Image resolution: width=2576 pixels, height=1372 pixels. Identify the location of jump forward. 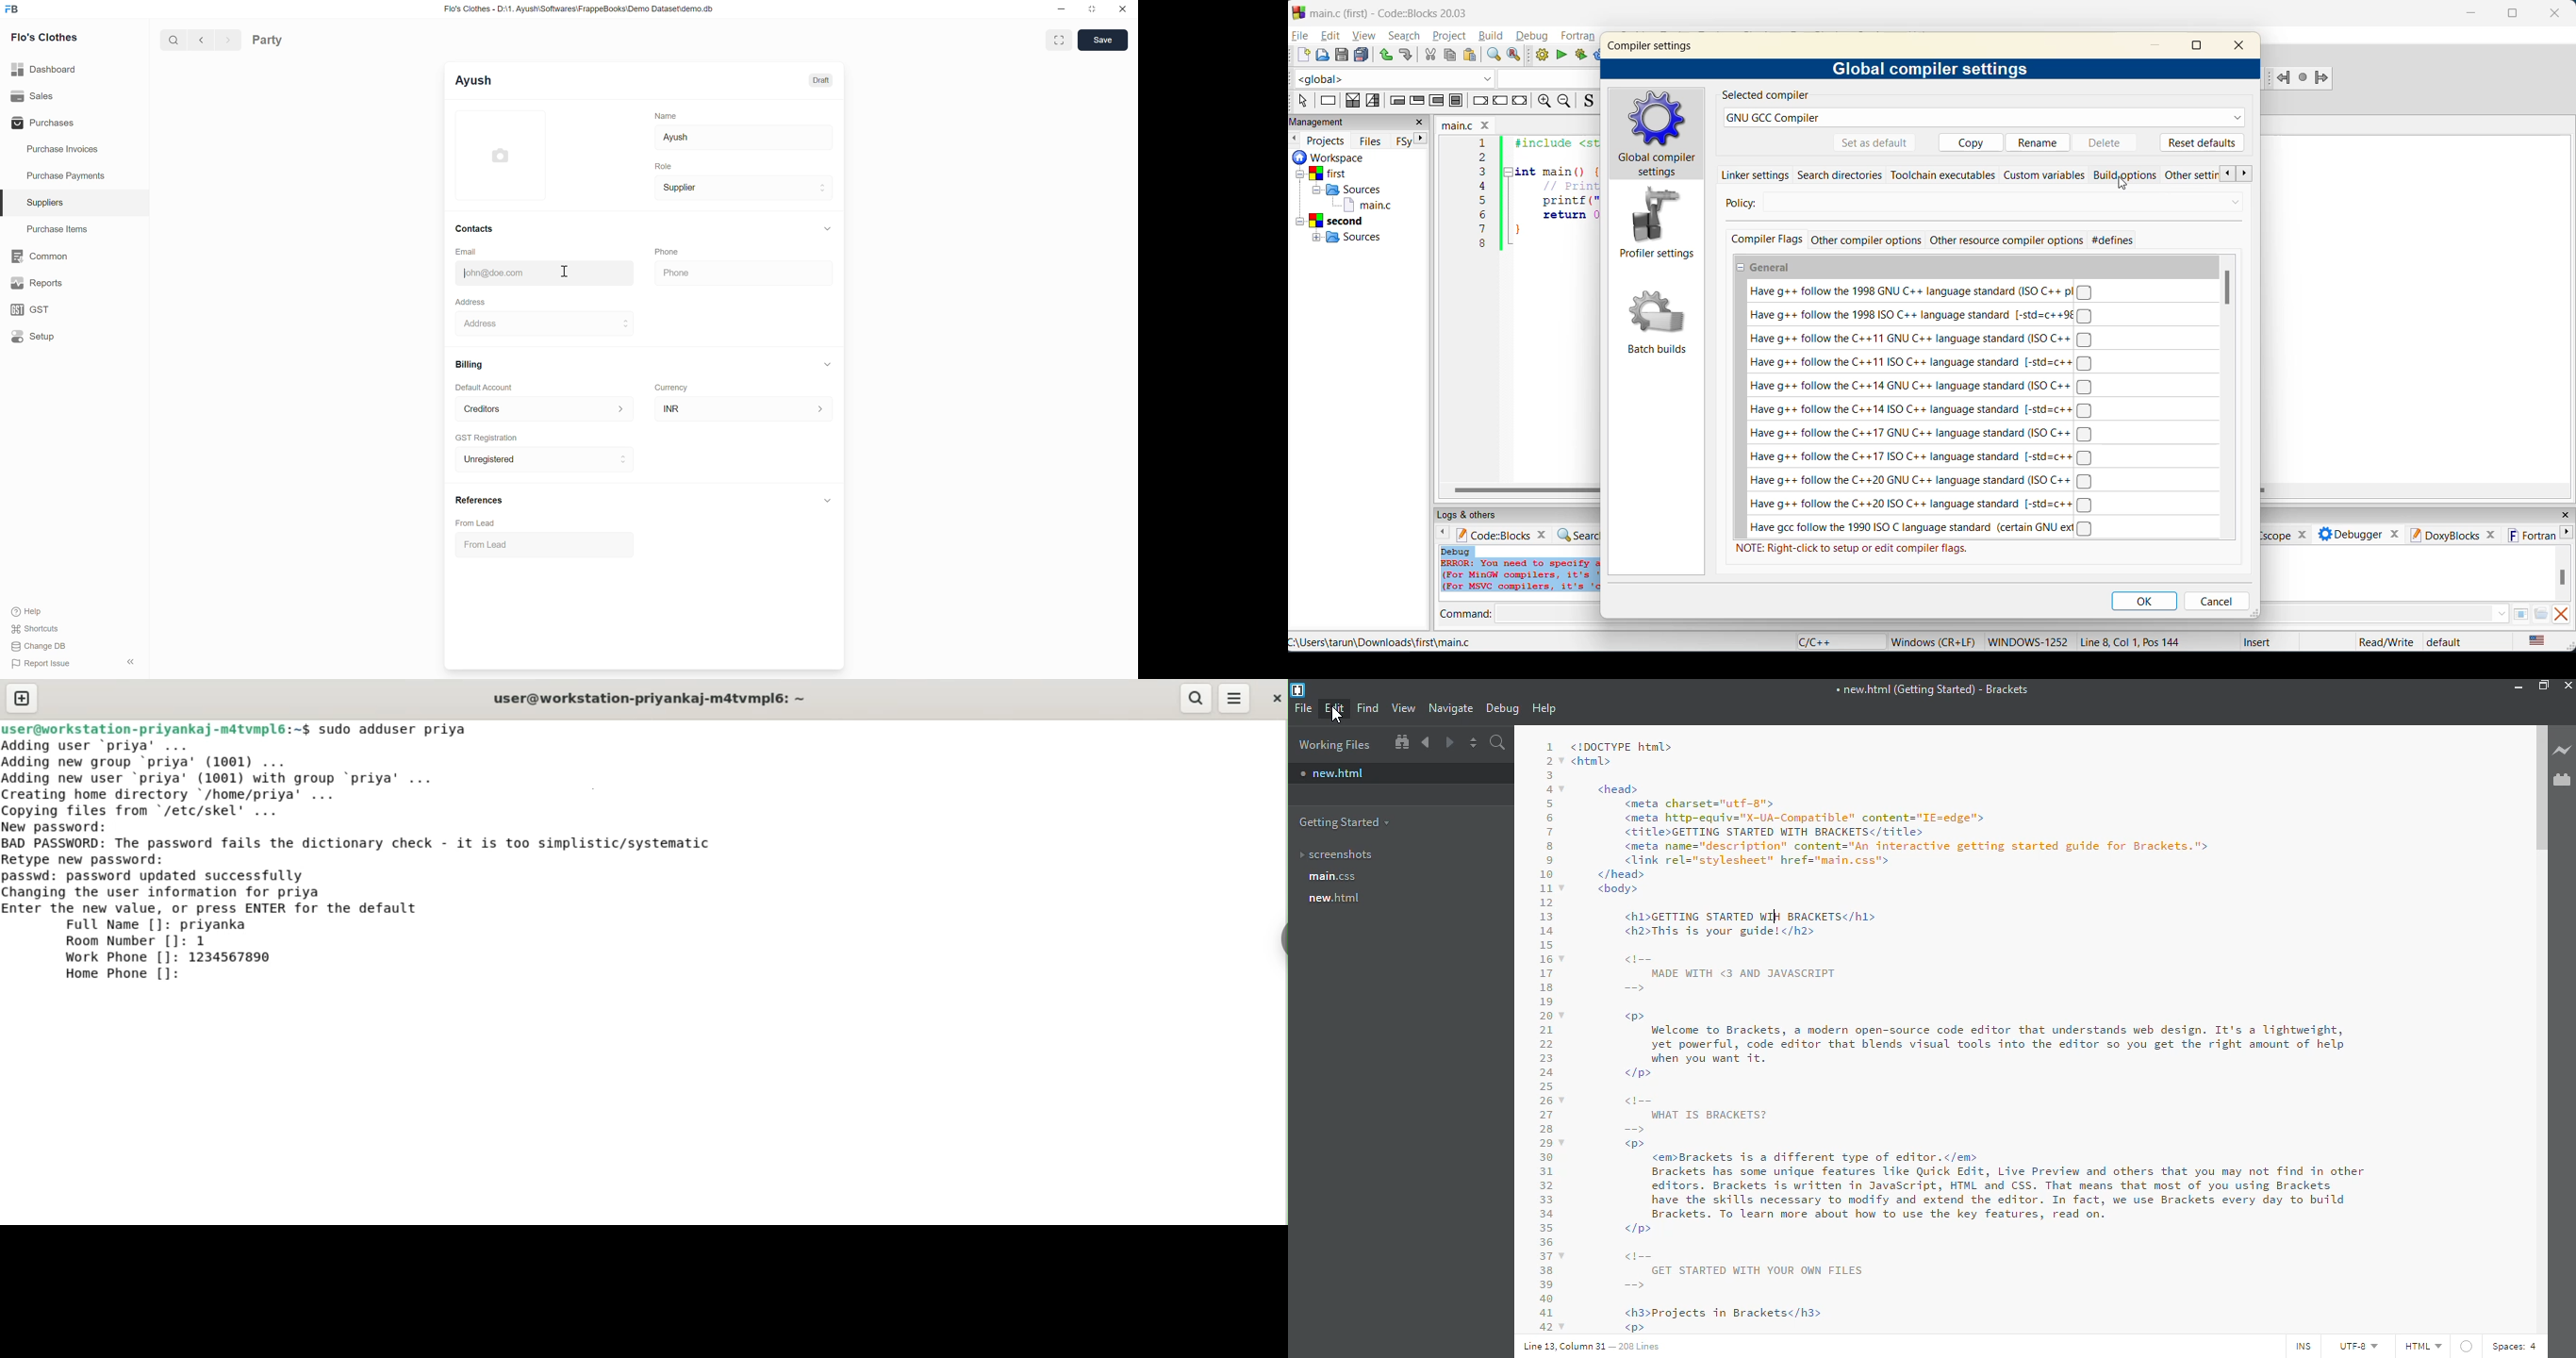
(2322, 80).